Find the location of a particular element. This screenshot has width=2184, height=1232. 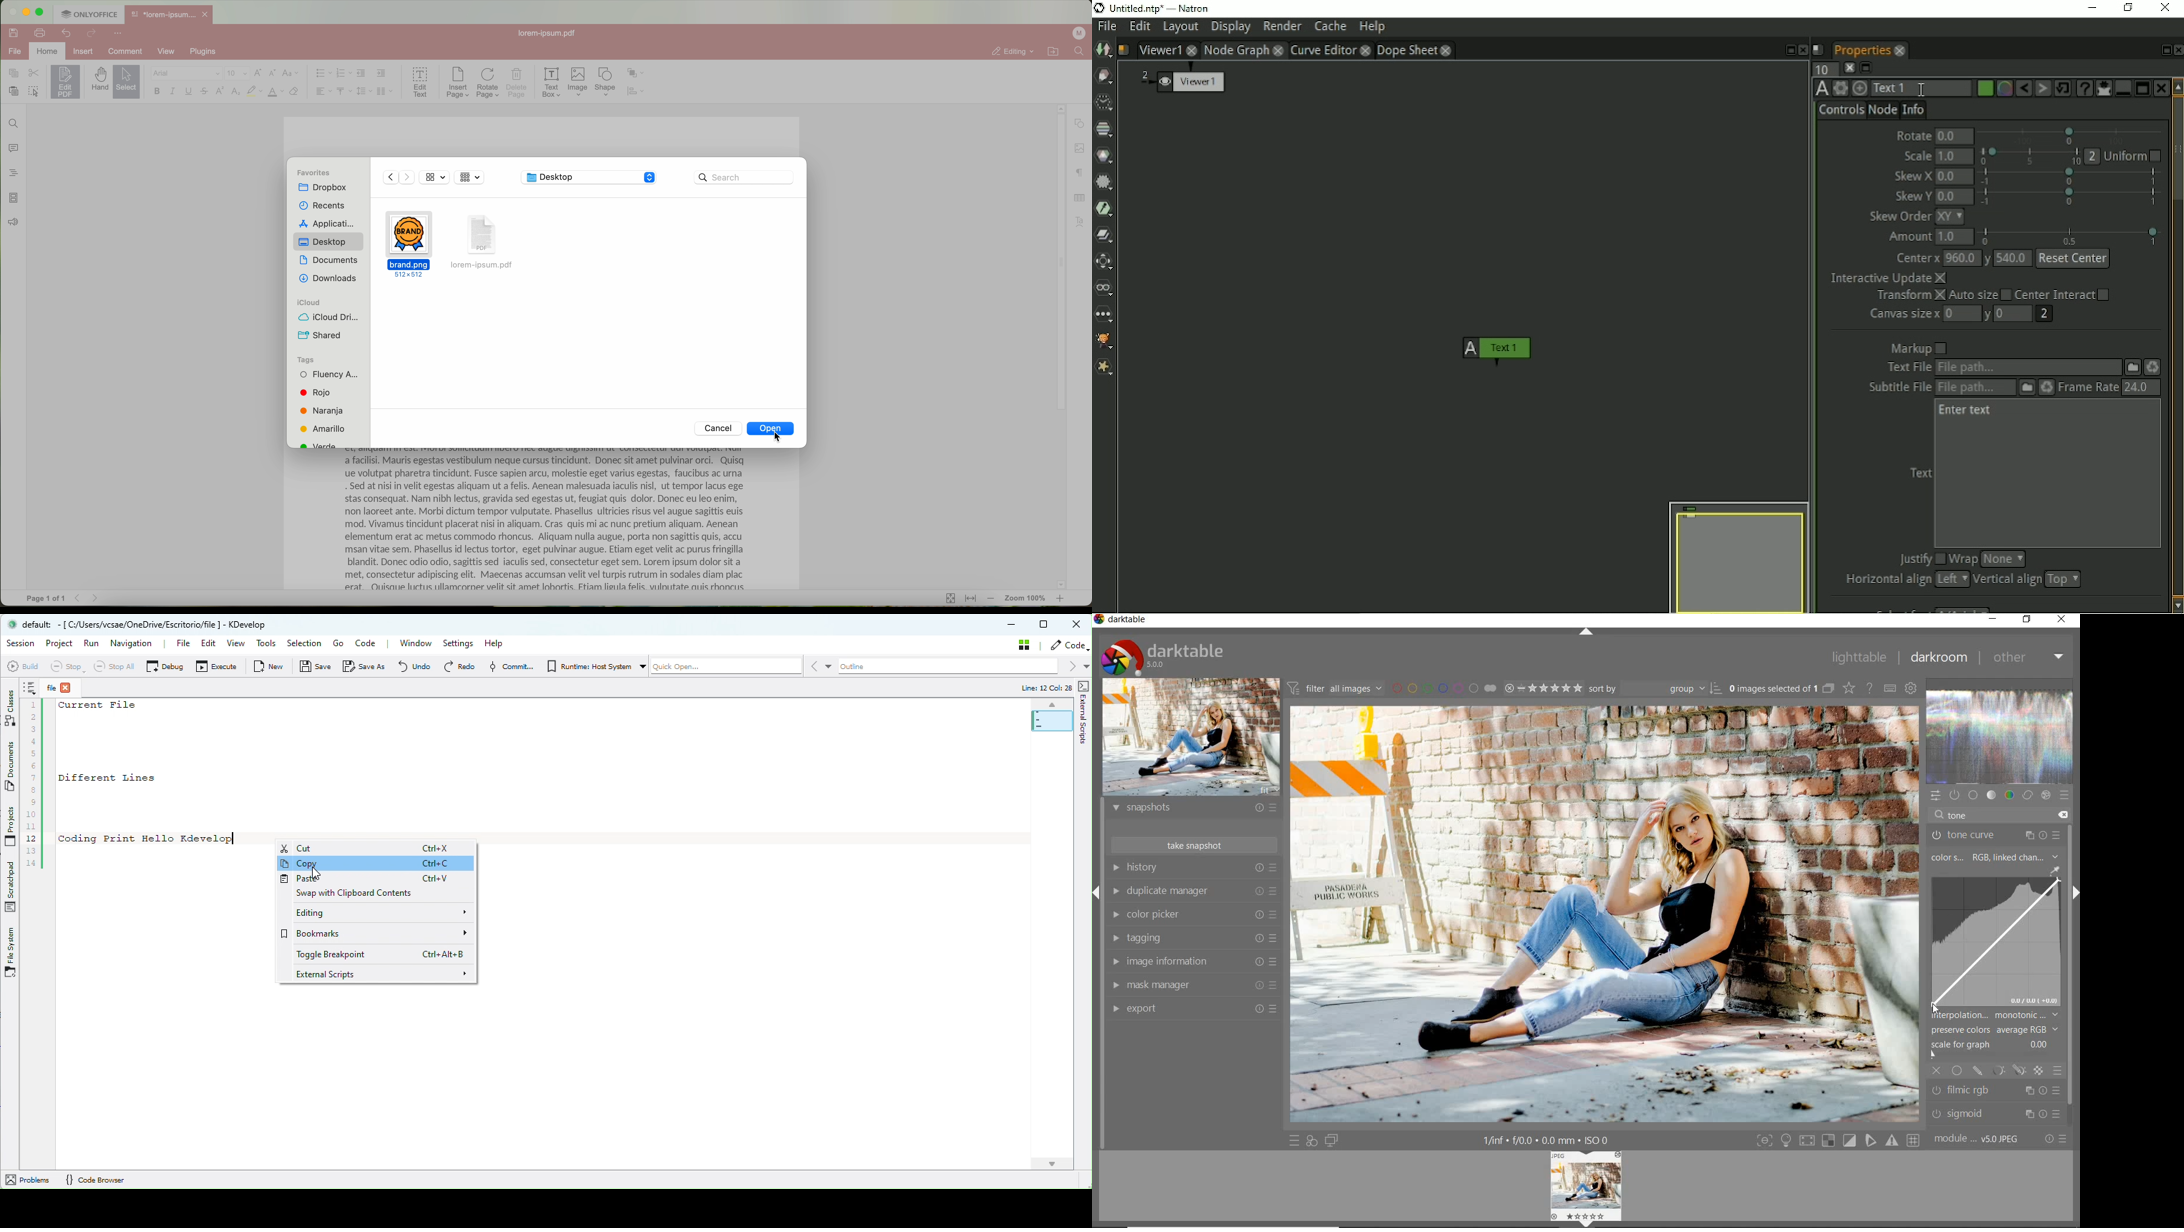

italic is located at coordinates (173, 91).